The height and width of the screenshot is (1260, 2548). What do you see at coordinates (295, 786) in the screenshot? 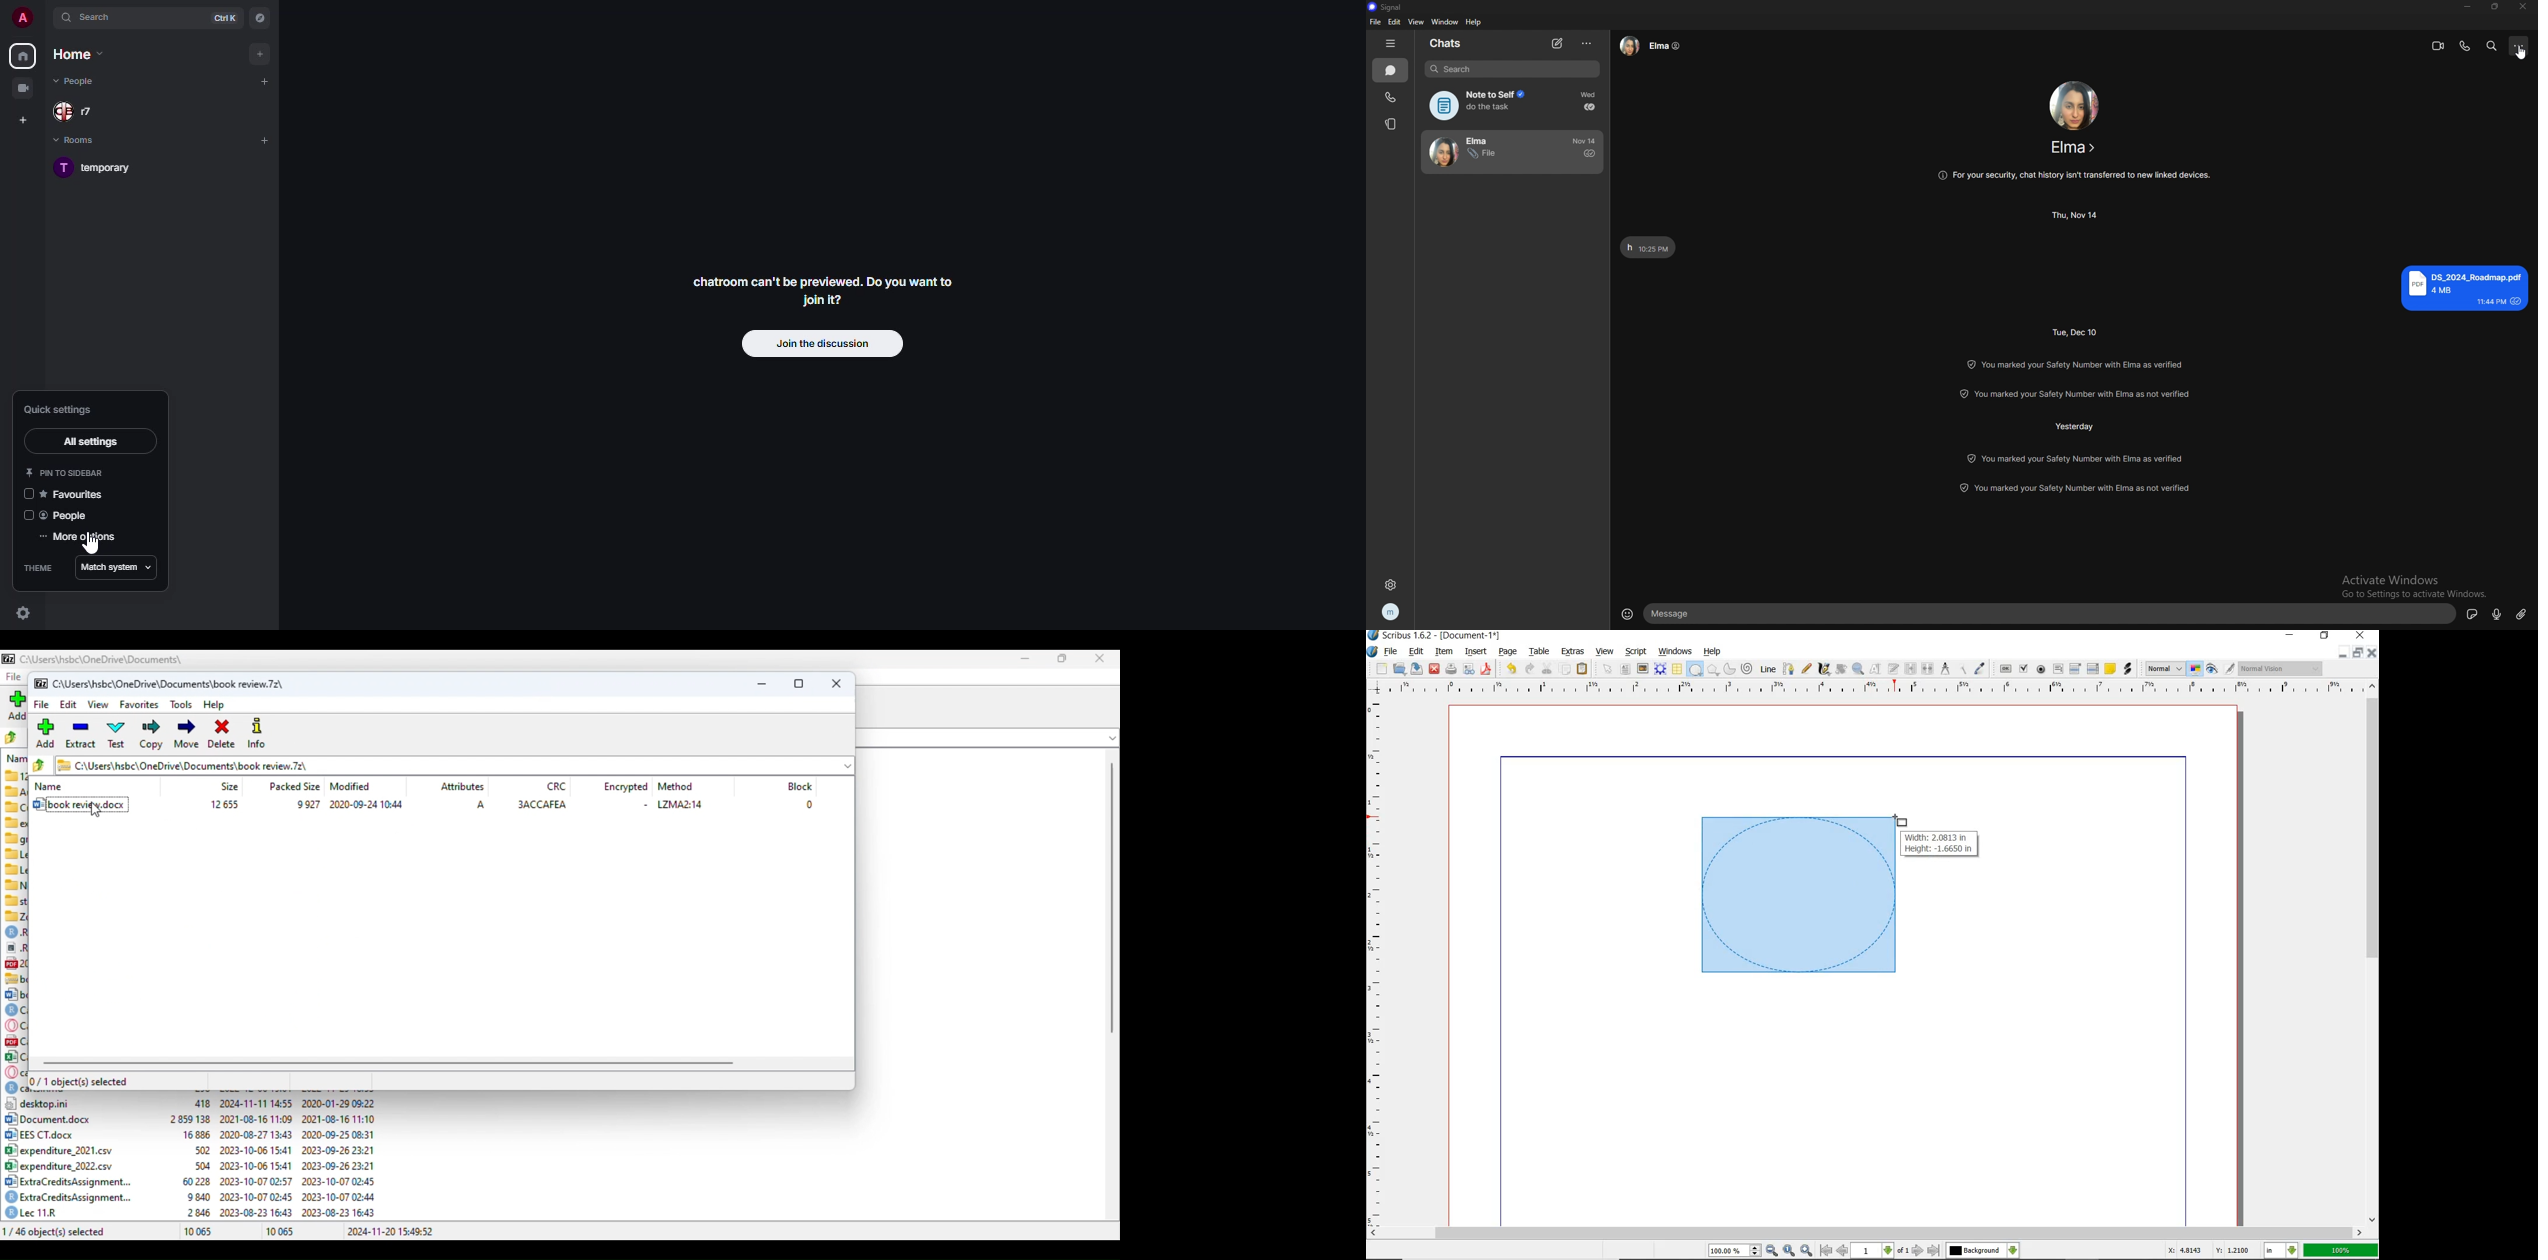
I see `packed size` at bounding box center [295, 786].